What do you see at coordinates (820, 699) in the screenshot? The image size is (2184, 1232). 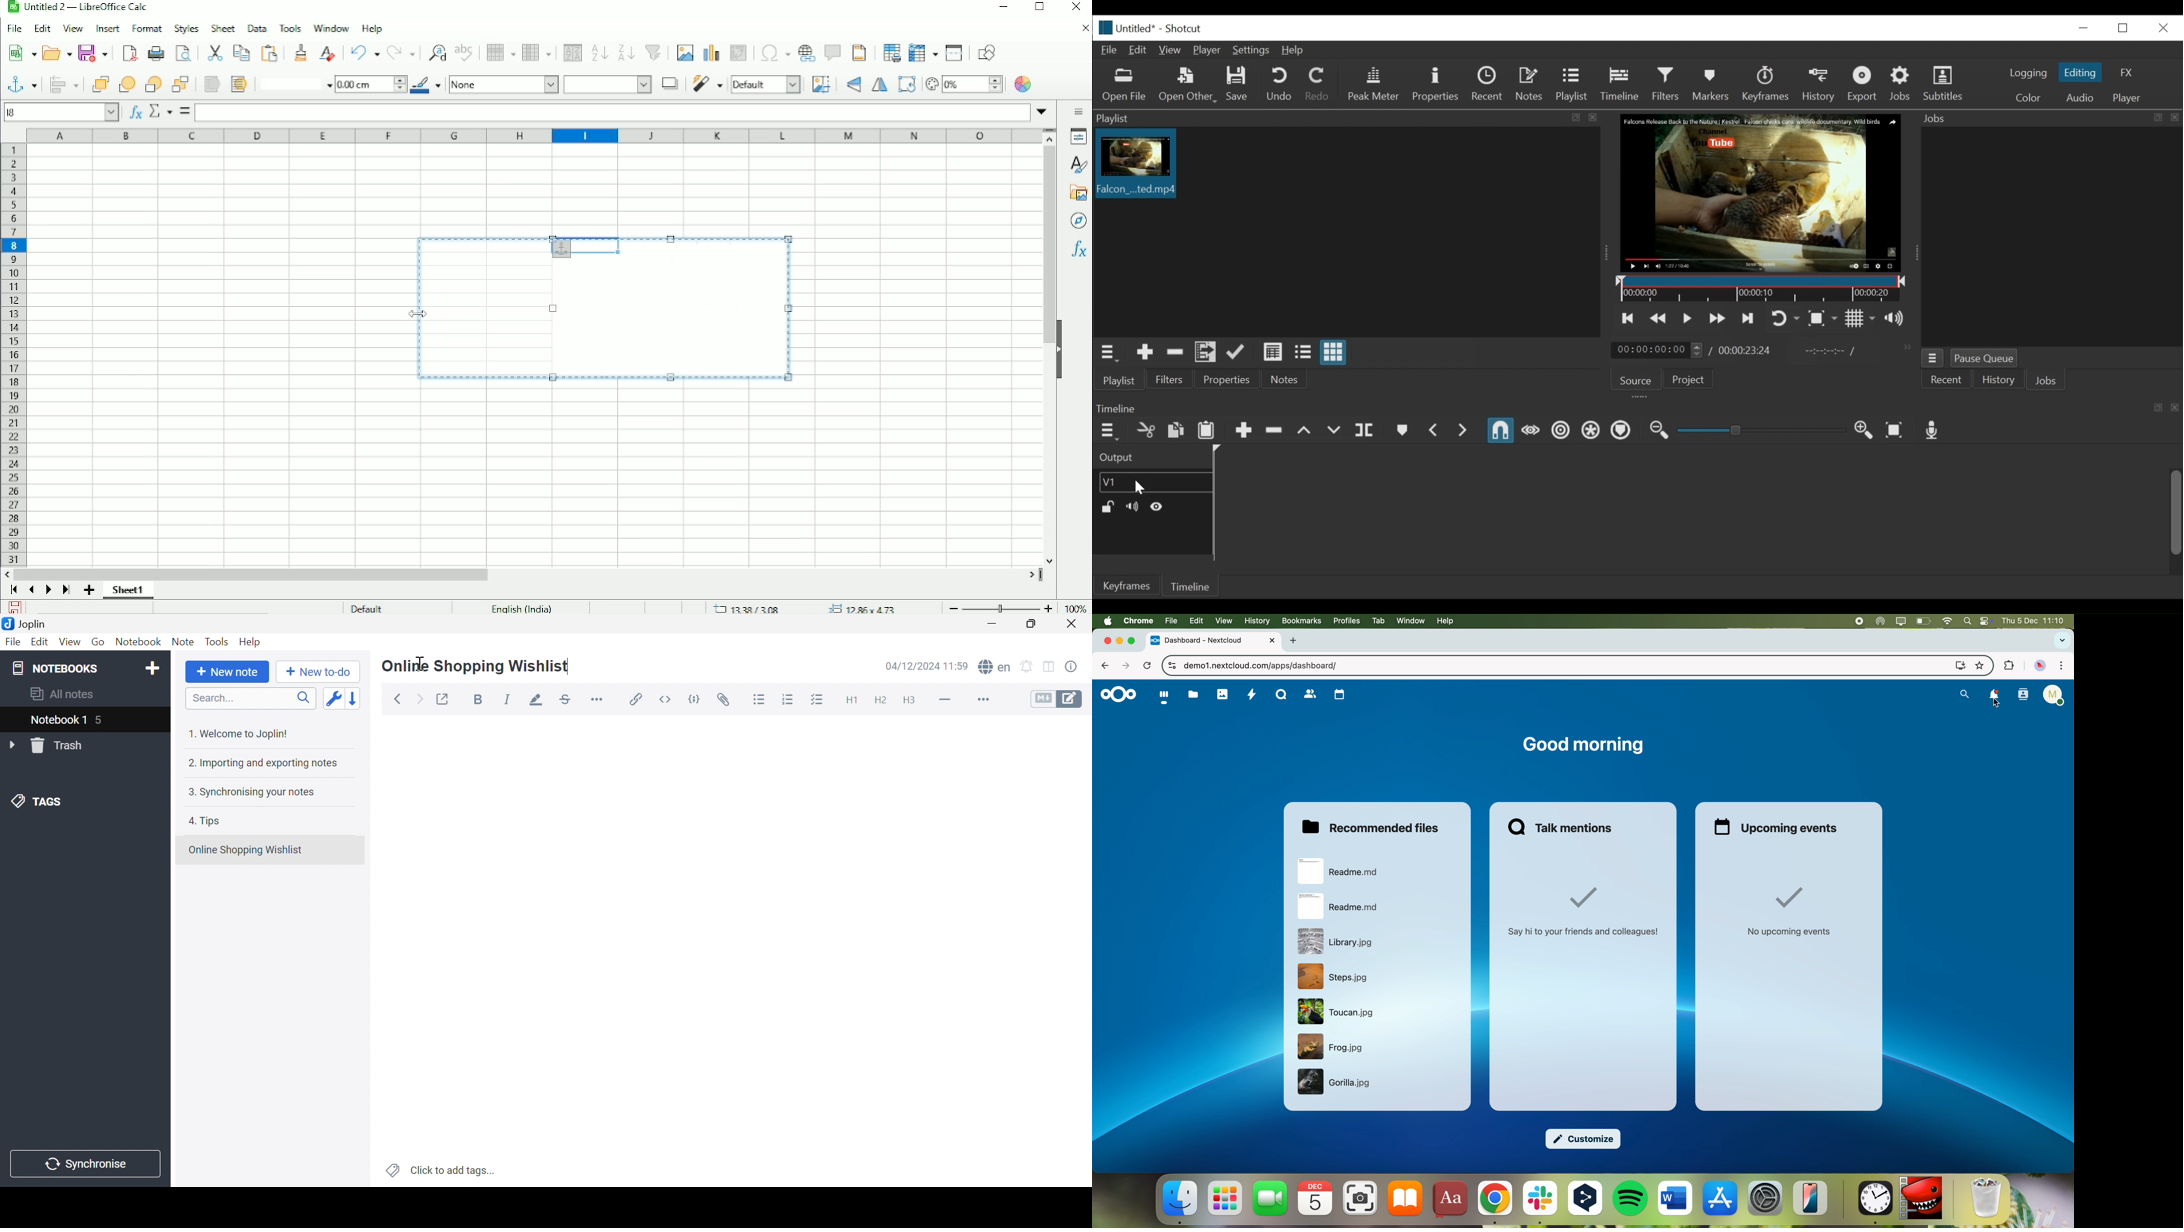 I see `Checkbox list` at bounding box center [820, 699].